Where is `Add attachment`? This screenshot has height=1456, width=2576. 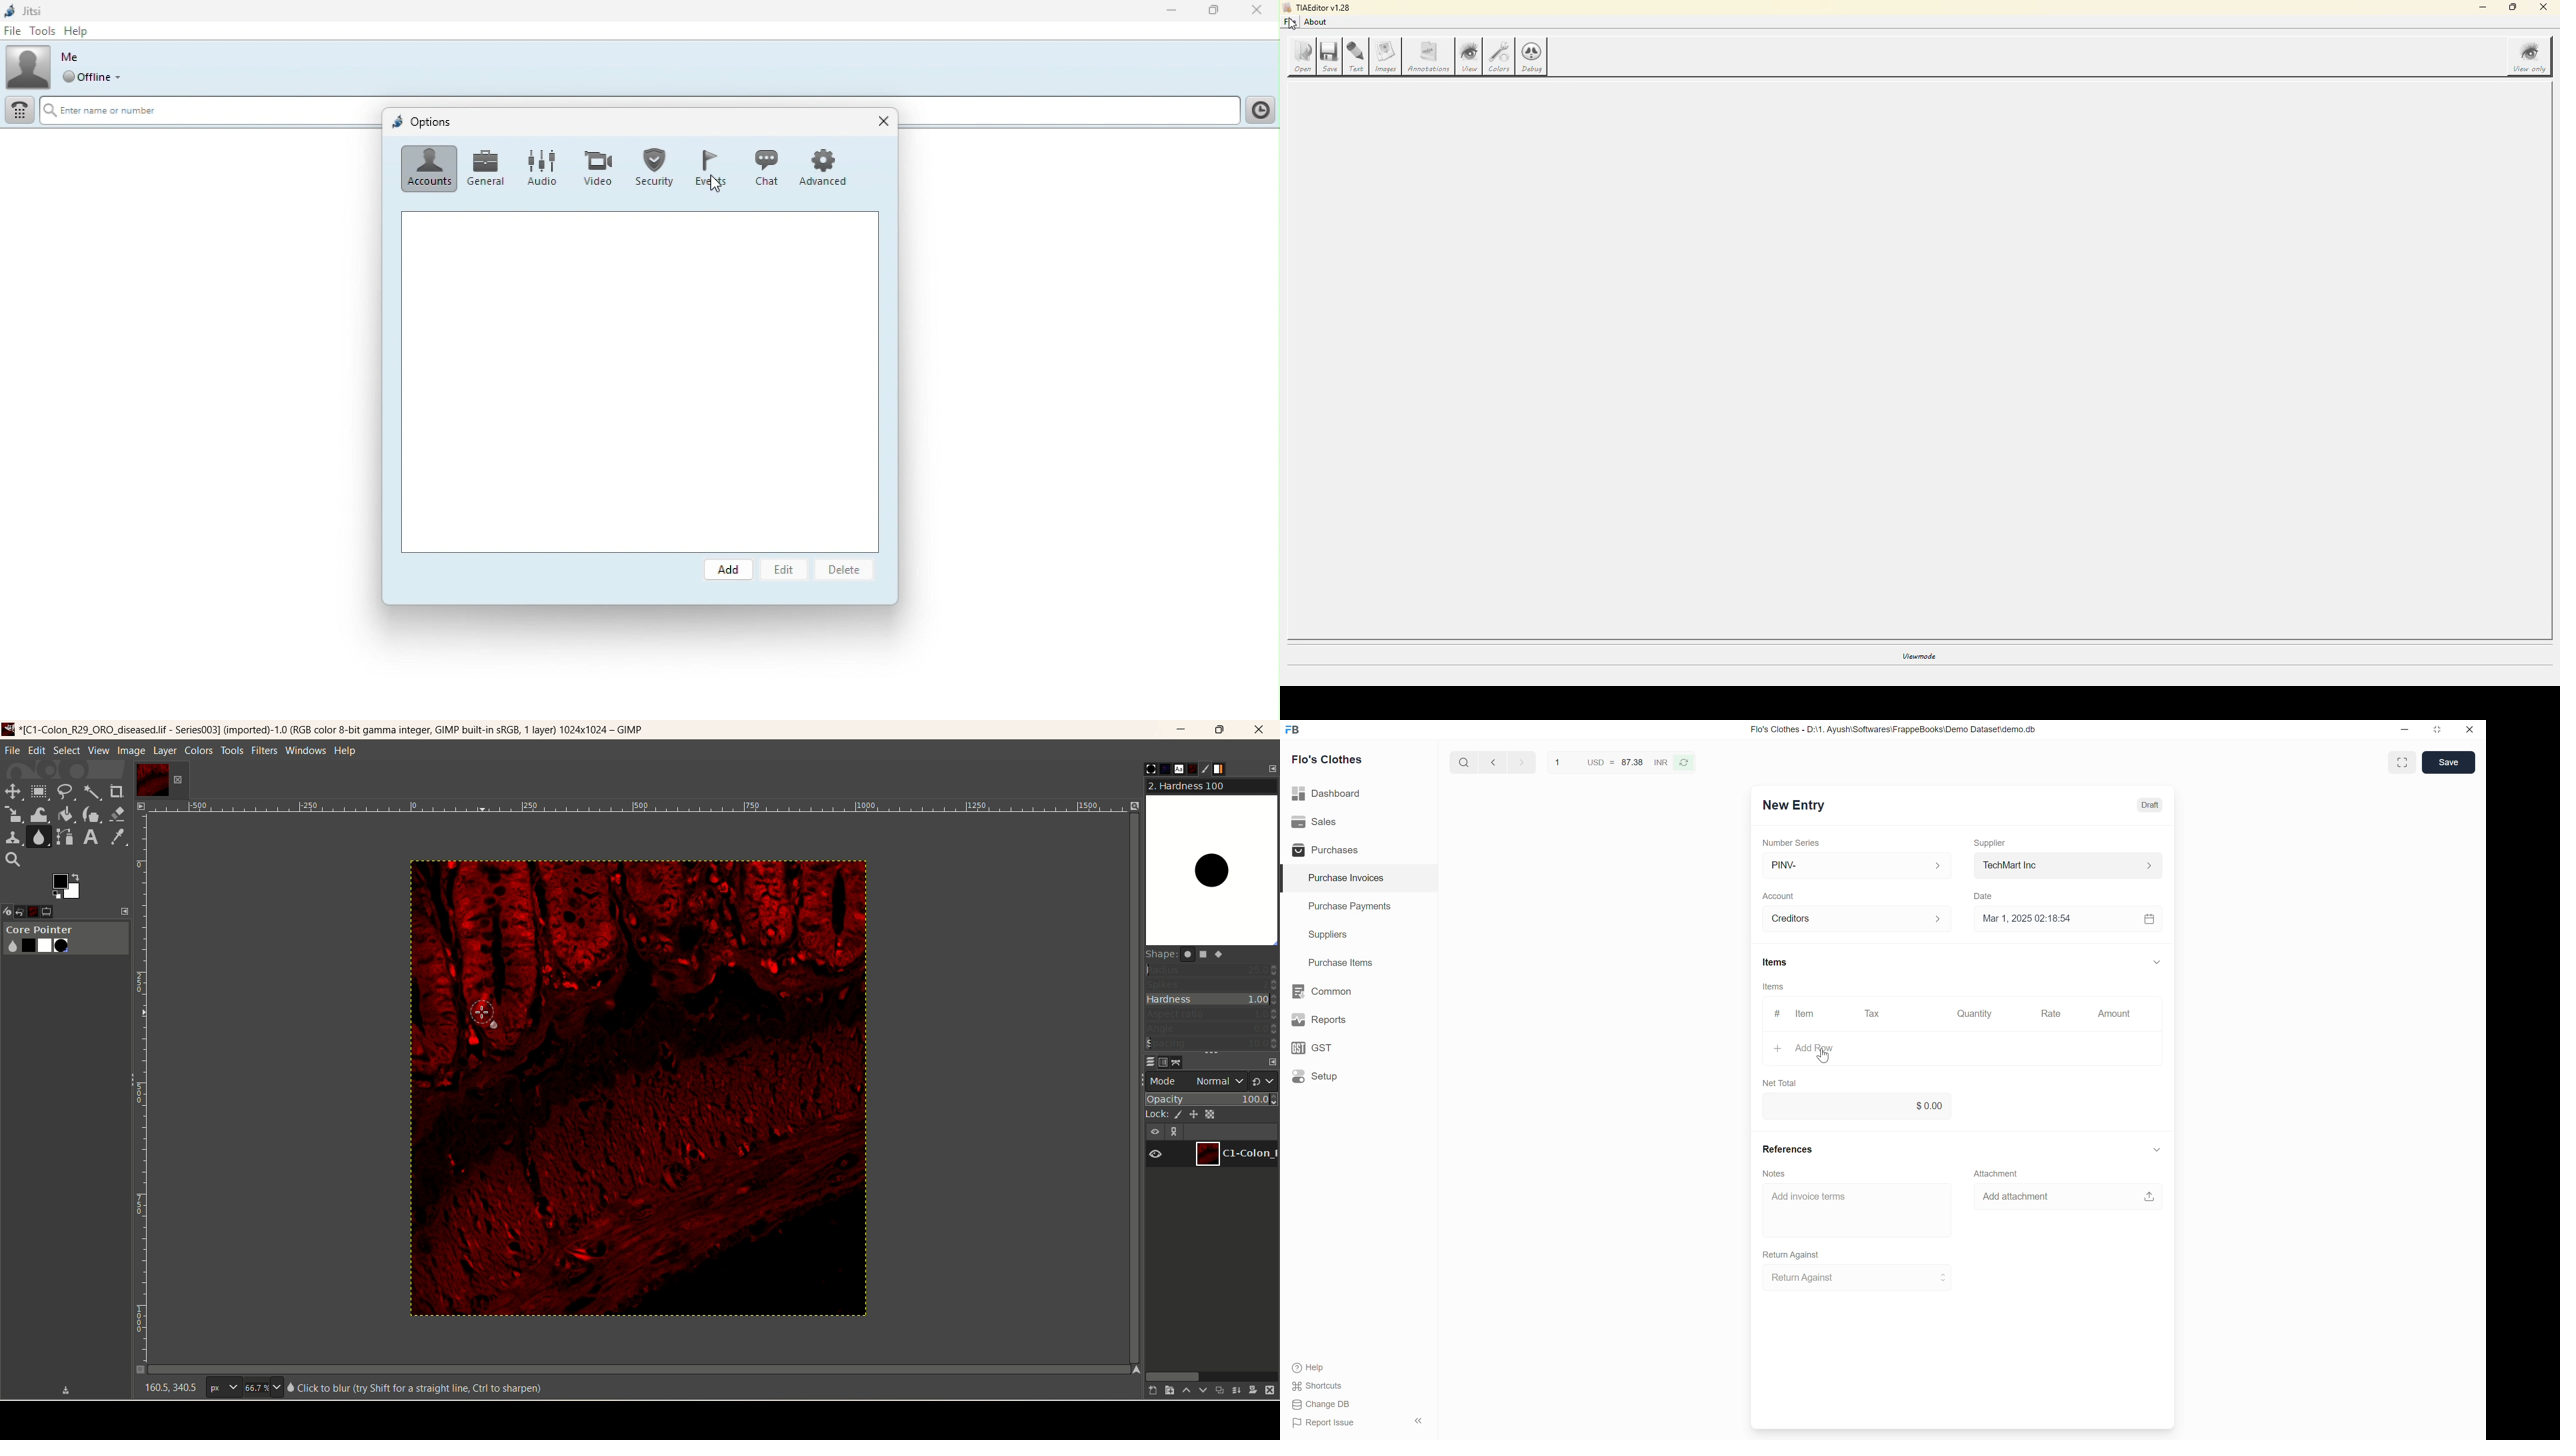
Add attachment is located at coordinates (2068, 1196).